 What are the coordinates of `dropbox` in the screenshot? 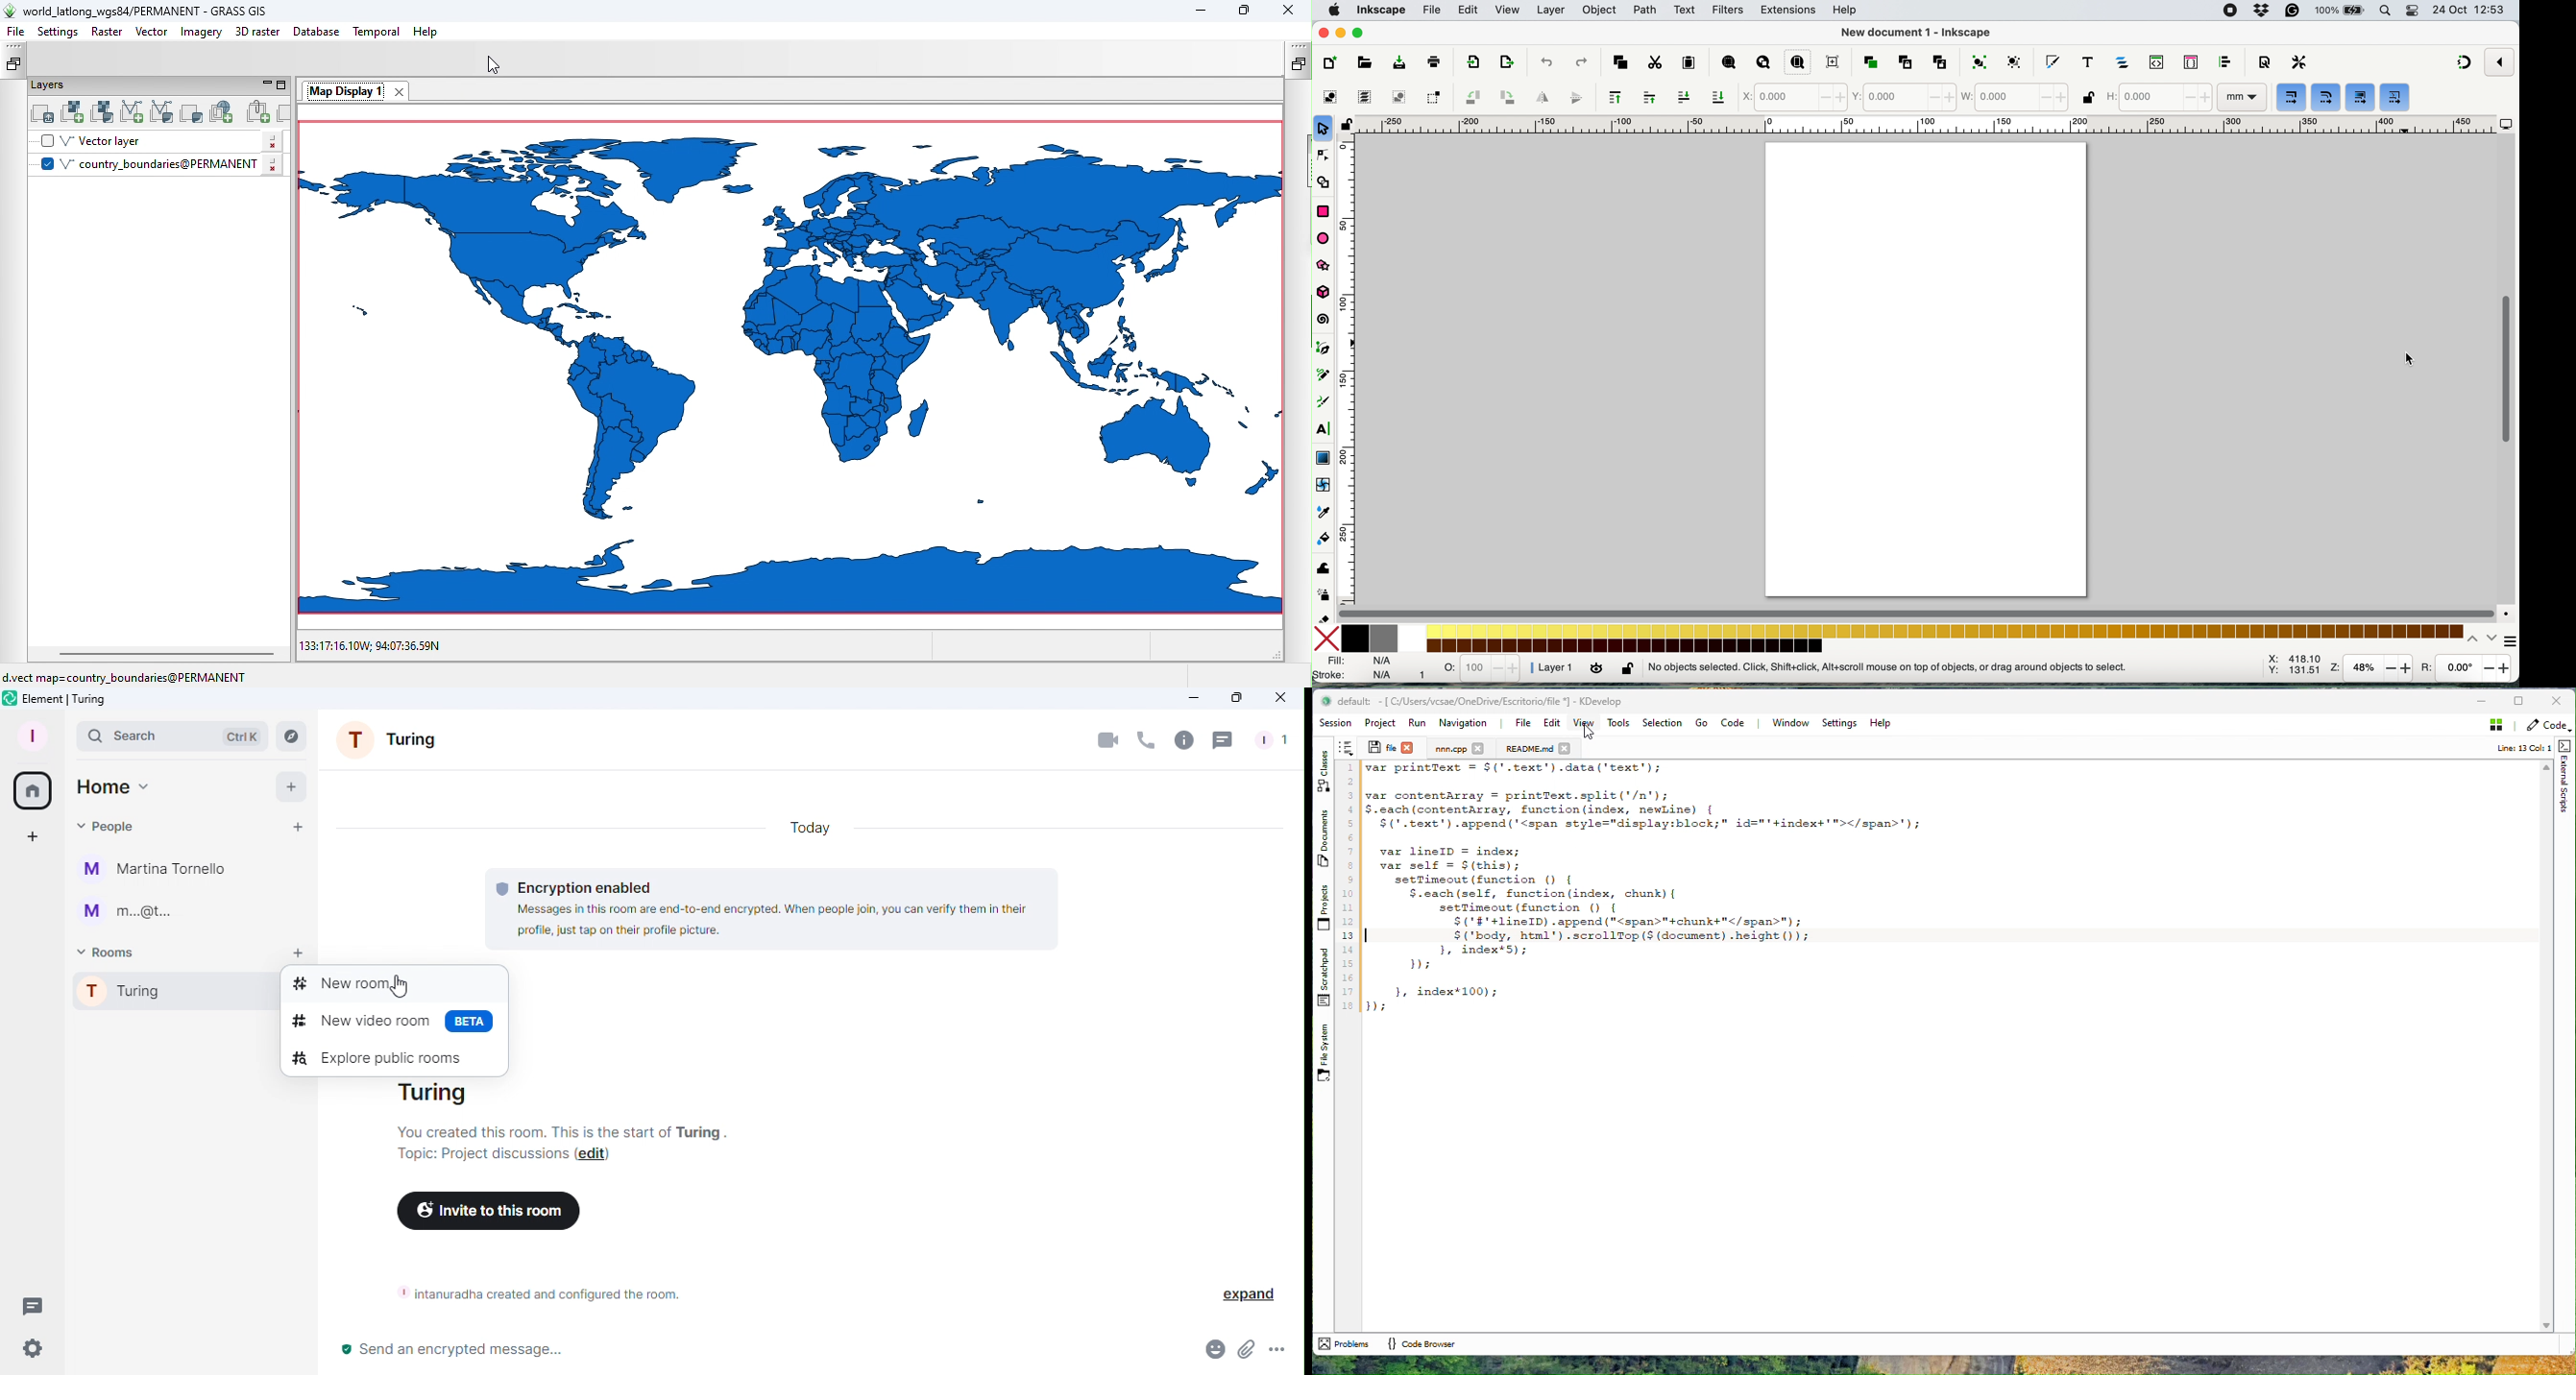 It's located at (2265, 9).